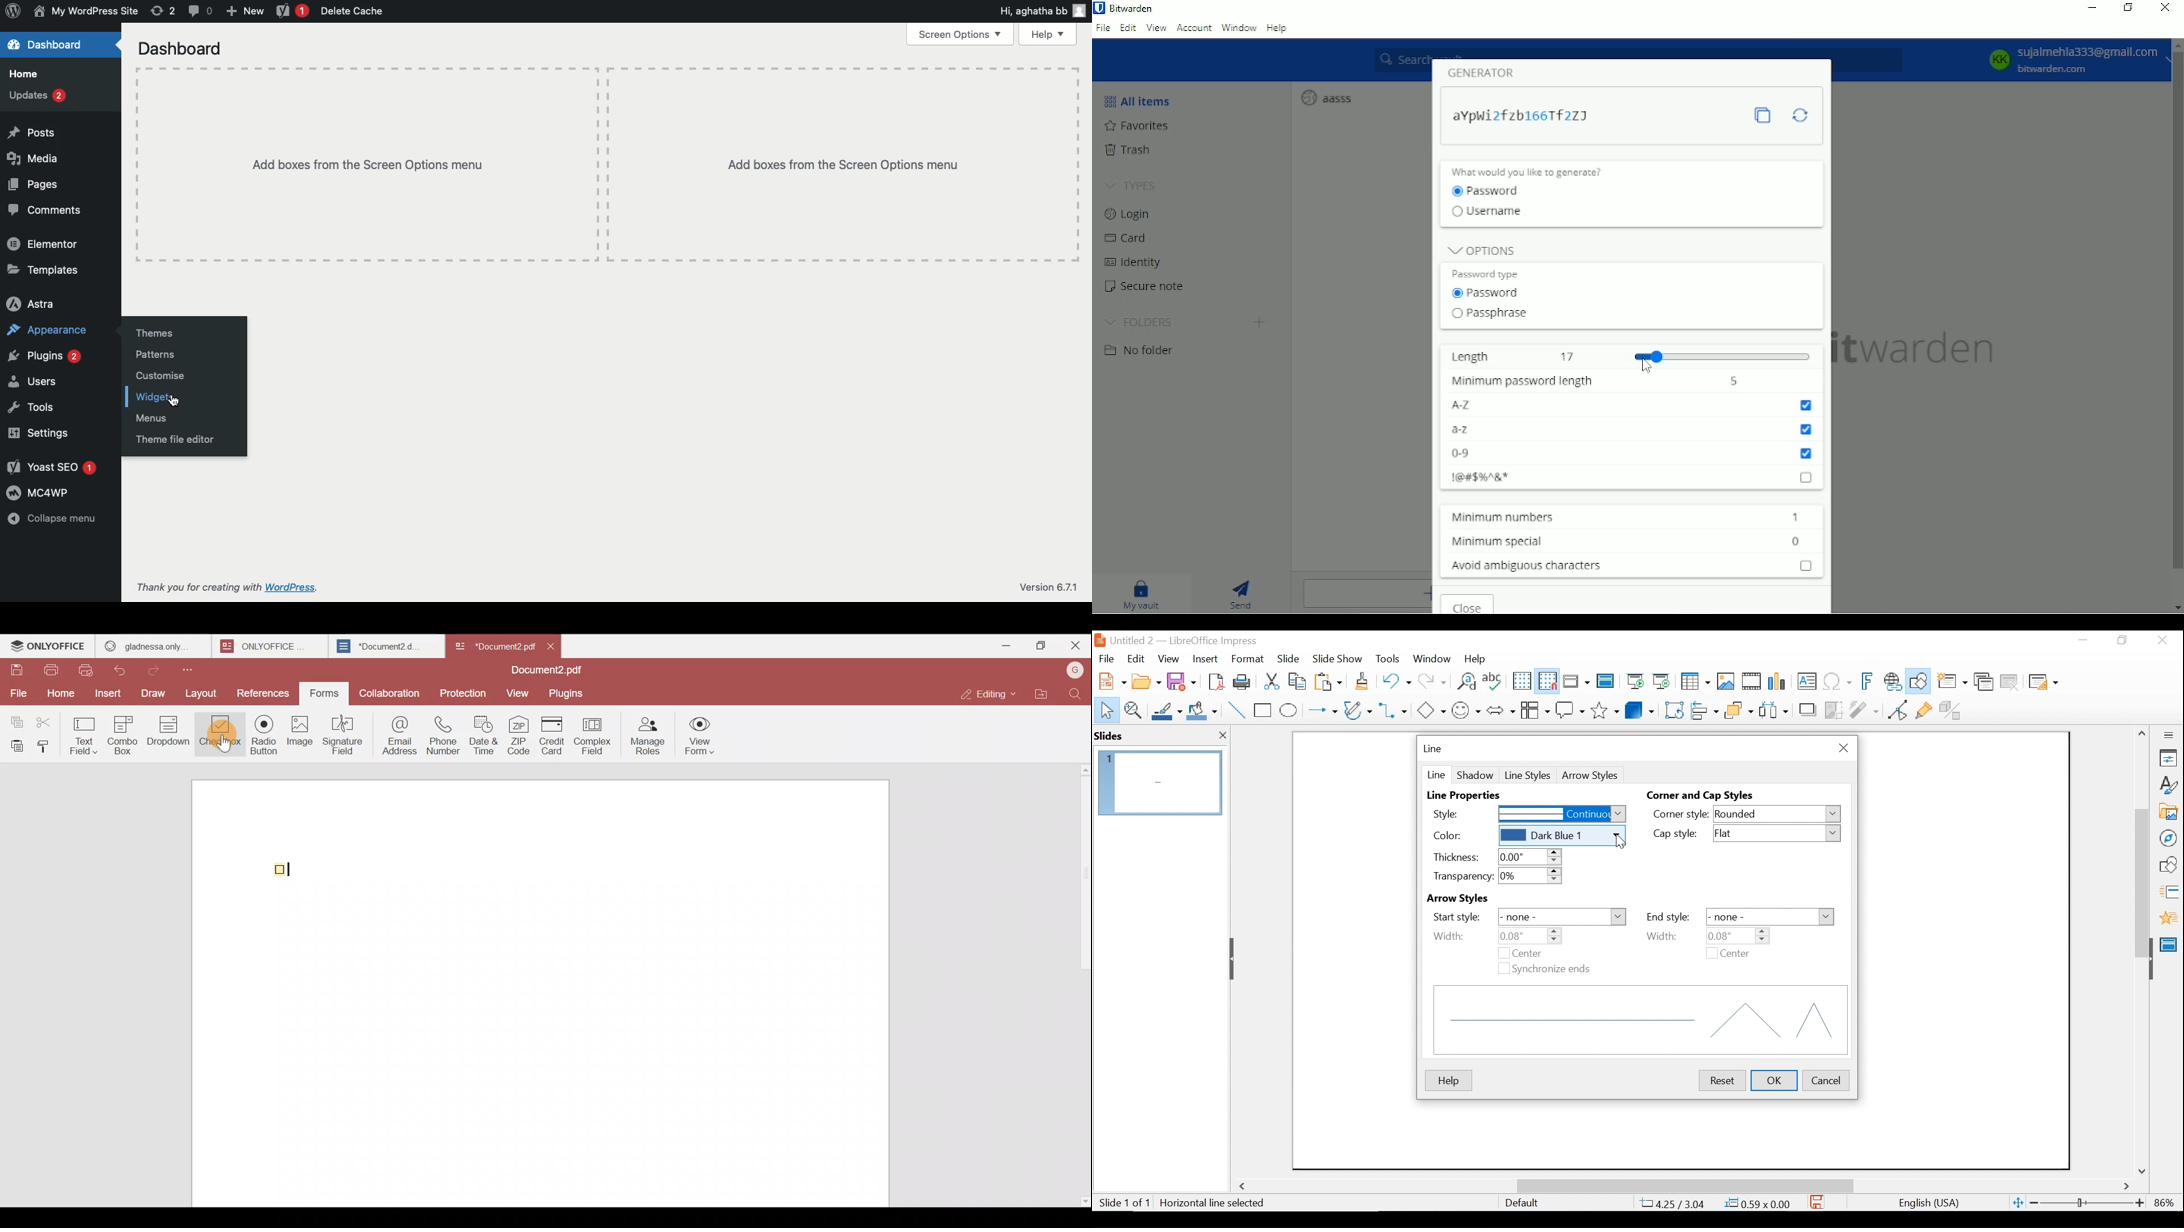 Image resolution: width=2184 pixels, height=1232 pixels. Describe the element at coordinates (2169, 758) in the screenshot. I see `Properties` at that location.